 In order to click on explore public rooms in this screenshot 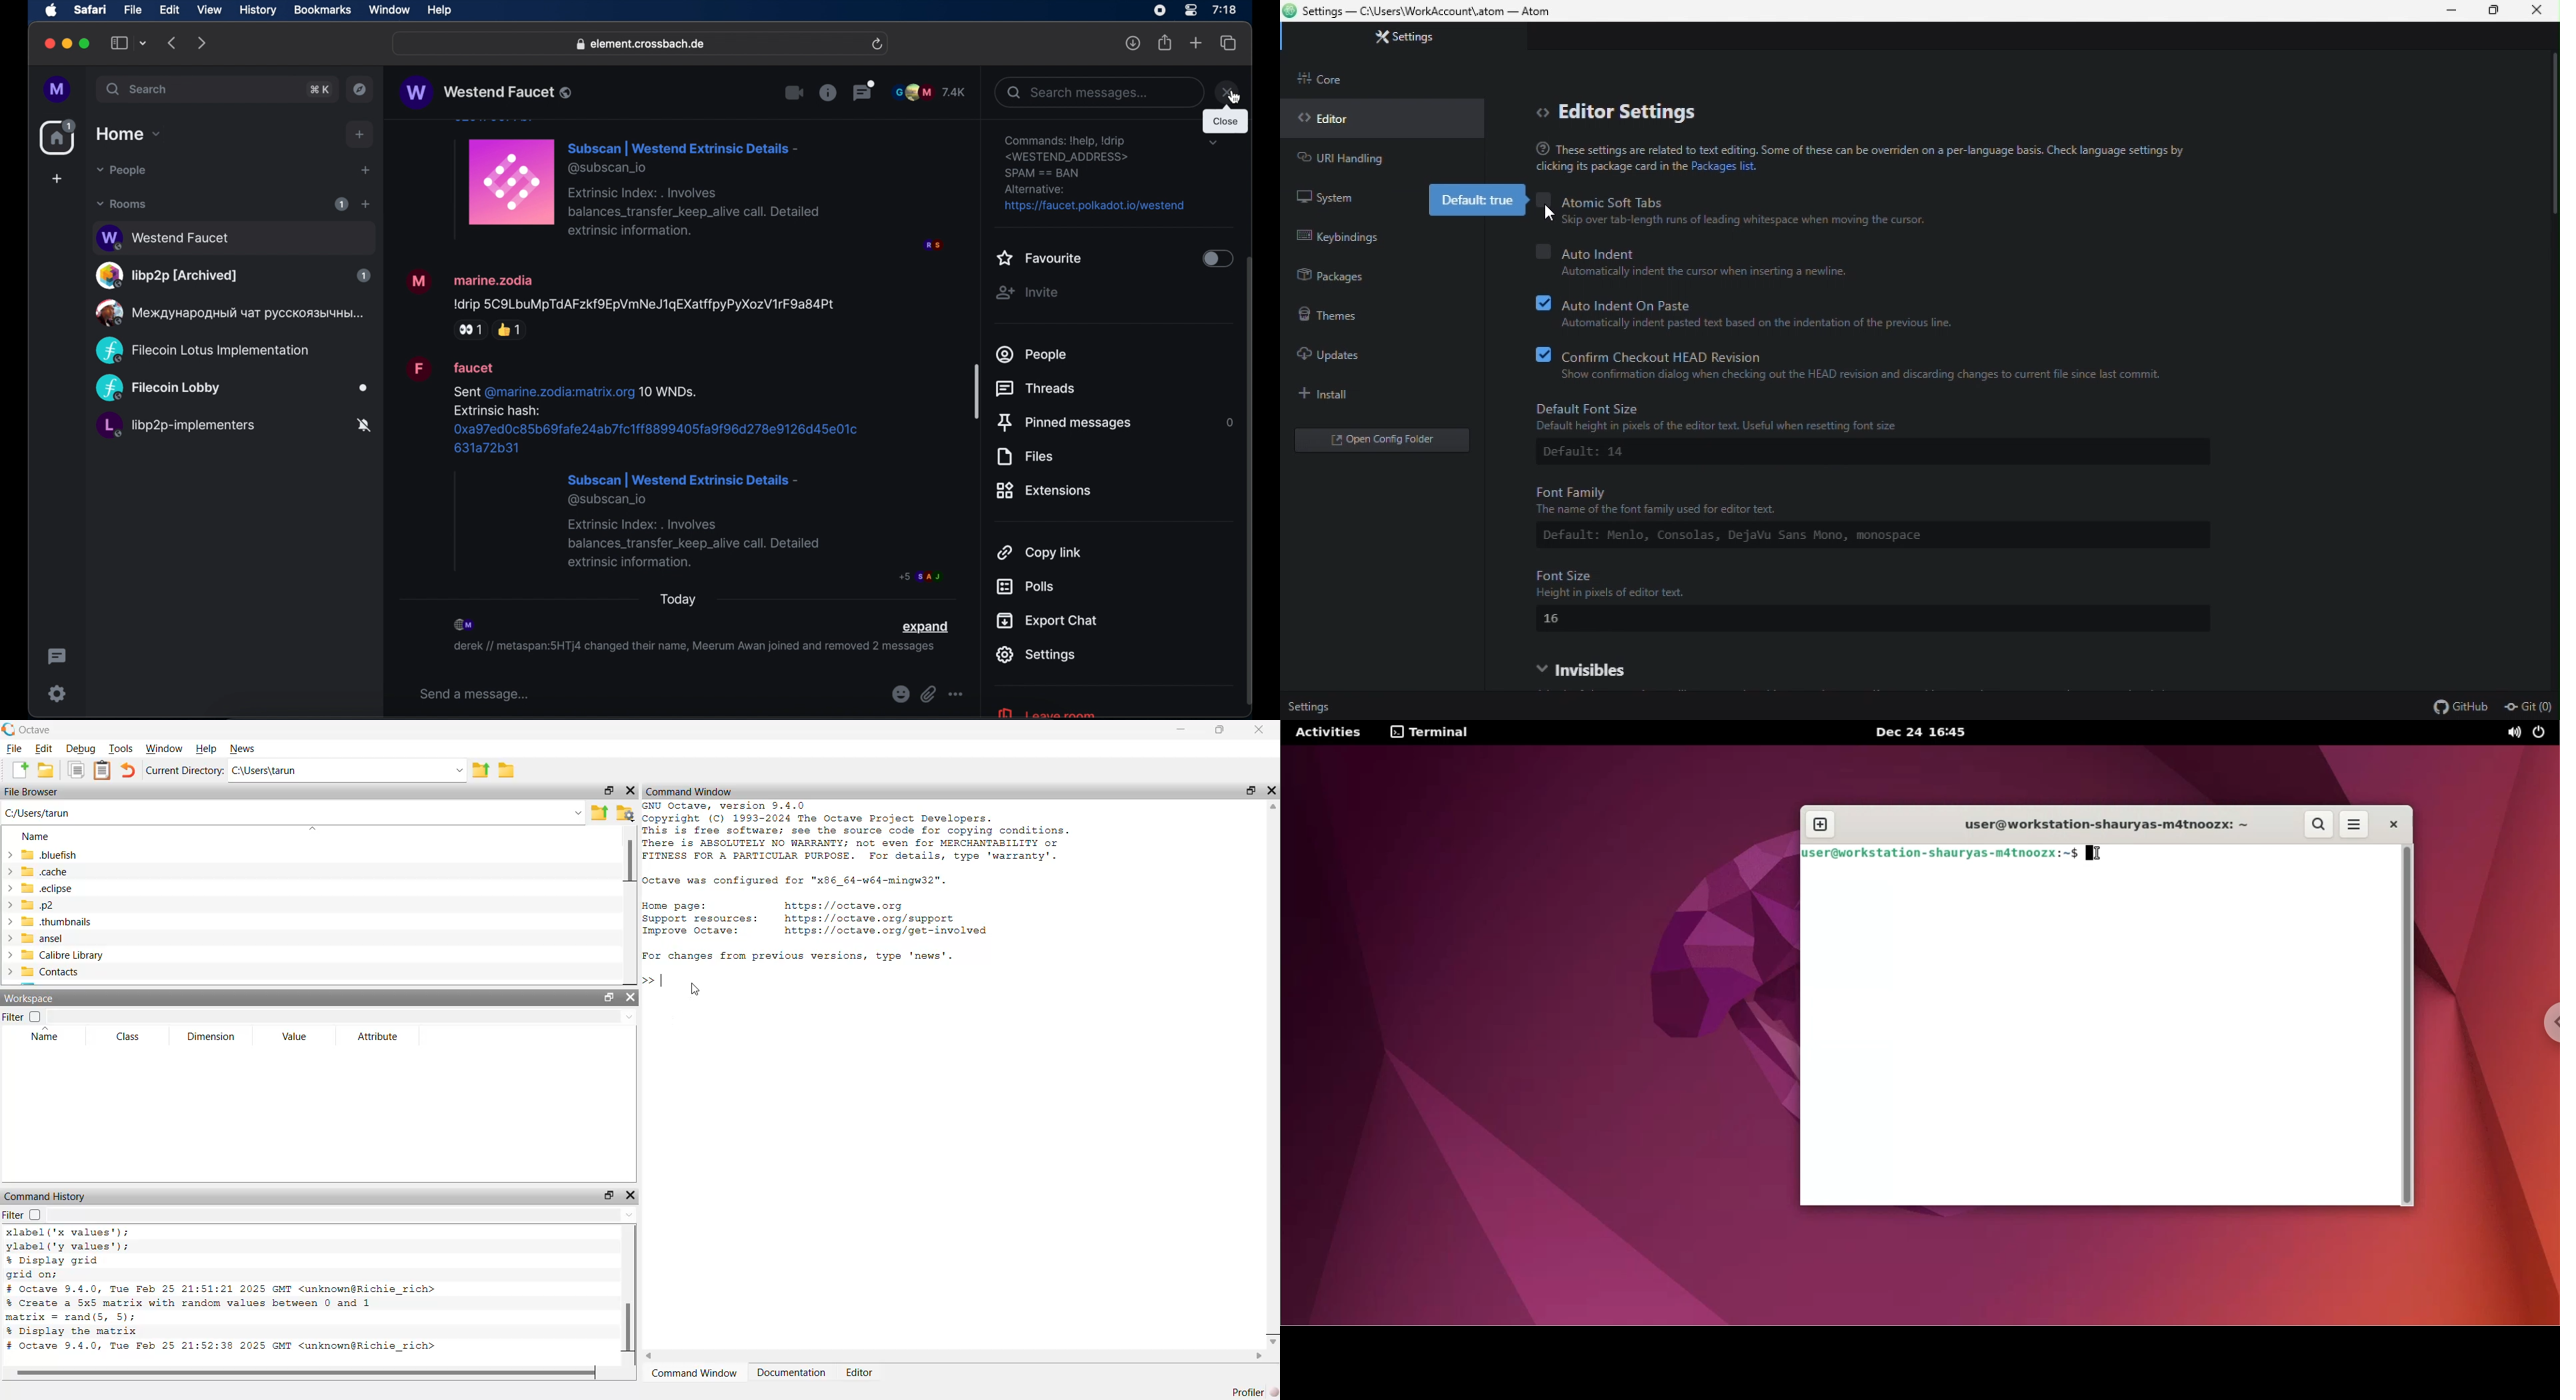, I will do `click(360, 89)`.